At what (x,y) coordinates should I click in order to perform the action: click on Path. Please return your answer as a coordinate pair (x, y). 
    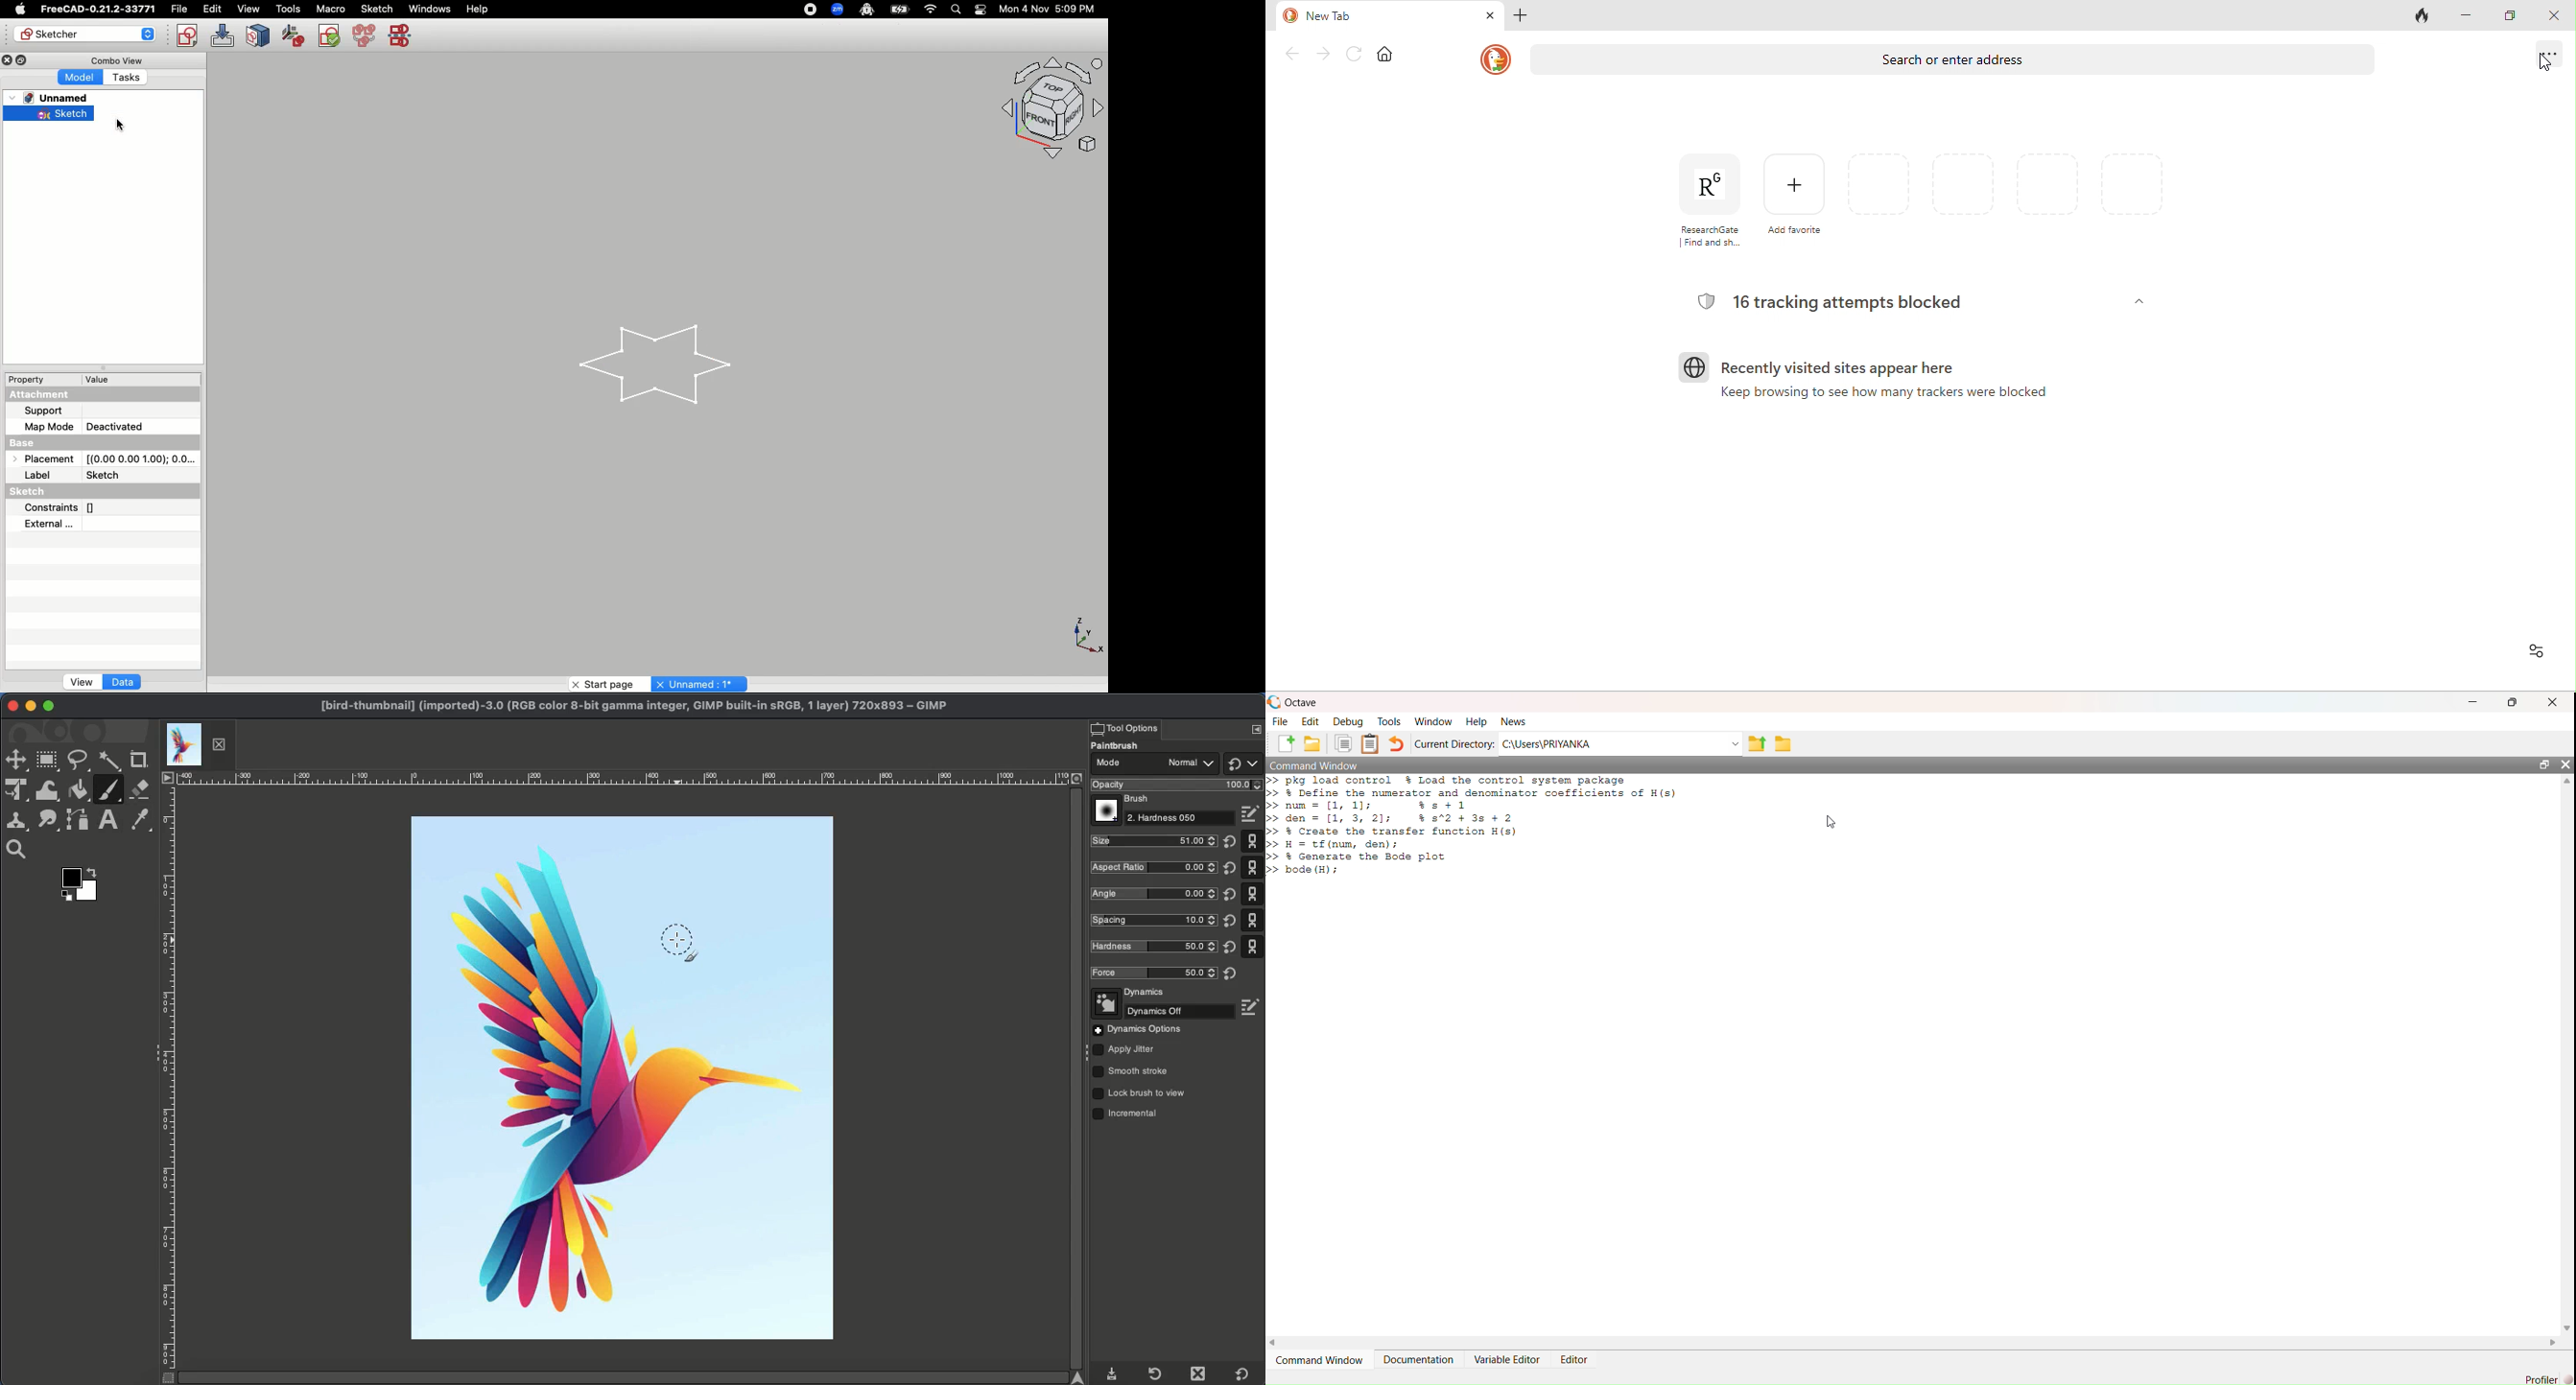
    Looking at the image, I should click on (78, 821).